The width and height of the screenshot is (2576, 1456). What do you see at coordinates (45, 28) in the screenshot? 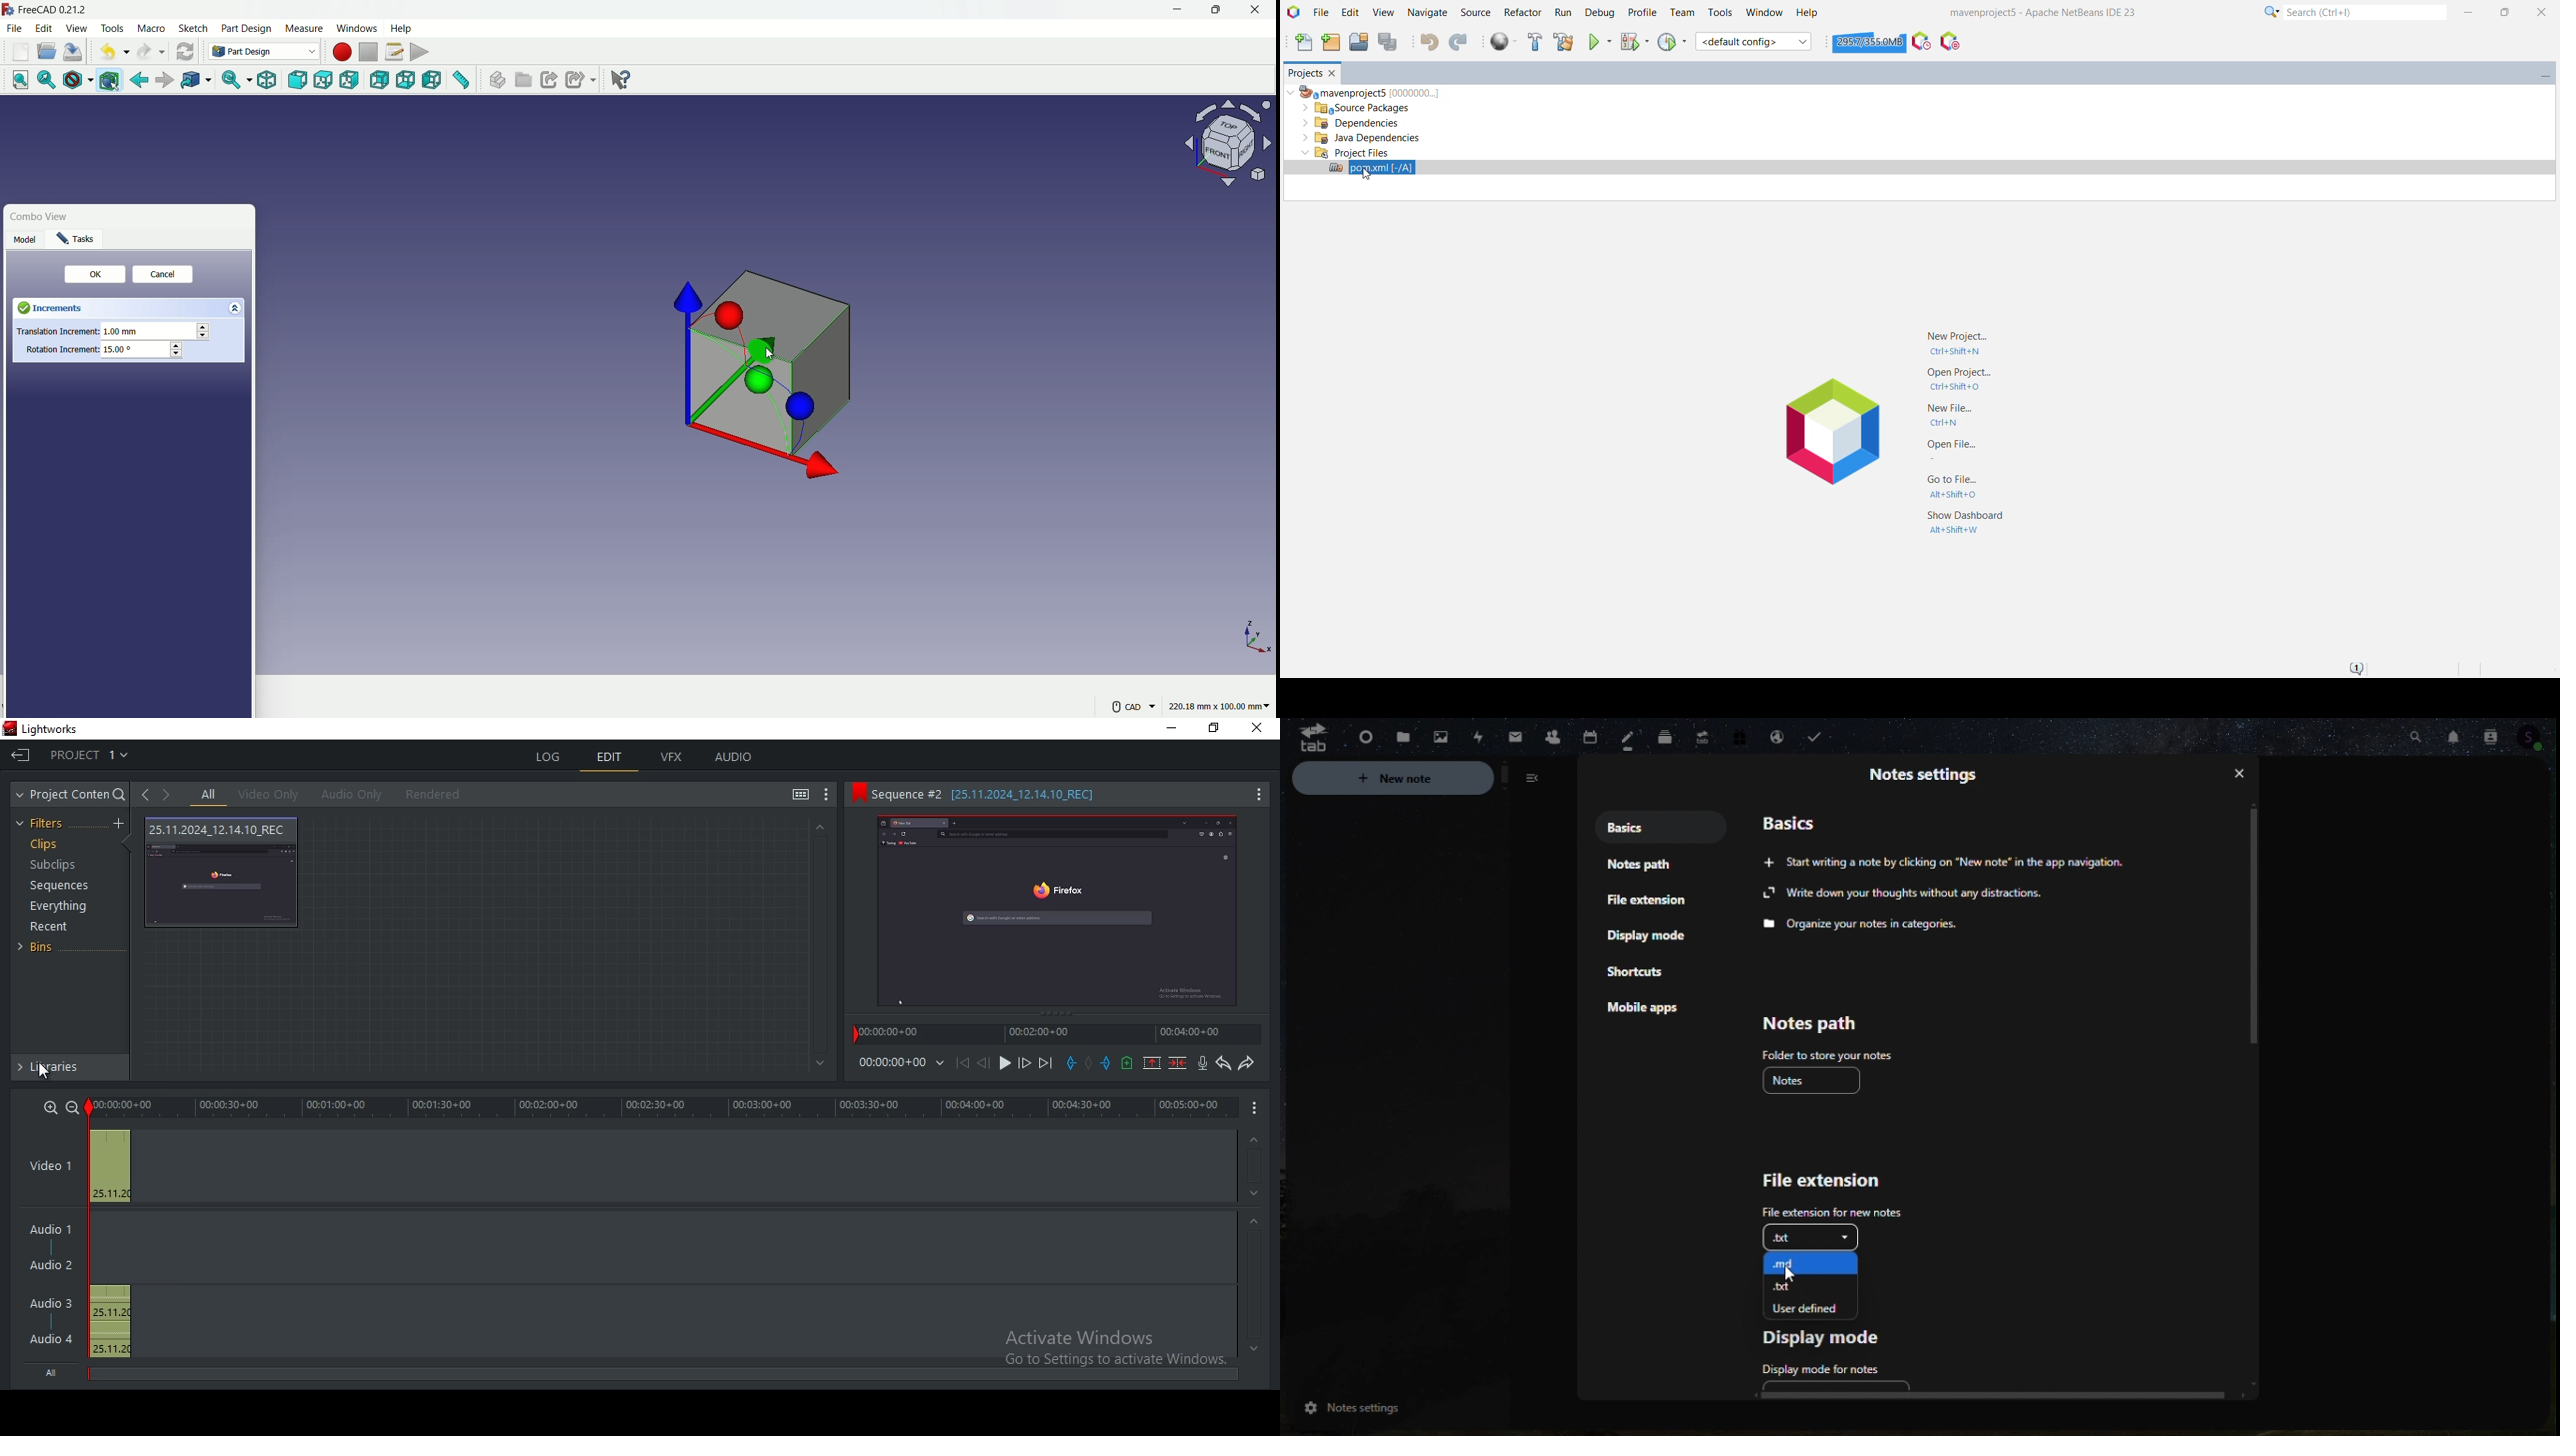
I see `edit` at bounding box center [45, 28].